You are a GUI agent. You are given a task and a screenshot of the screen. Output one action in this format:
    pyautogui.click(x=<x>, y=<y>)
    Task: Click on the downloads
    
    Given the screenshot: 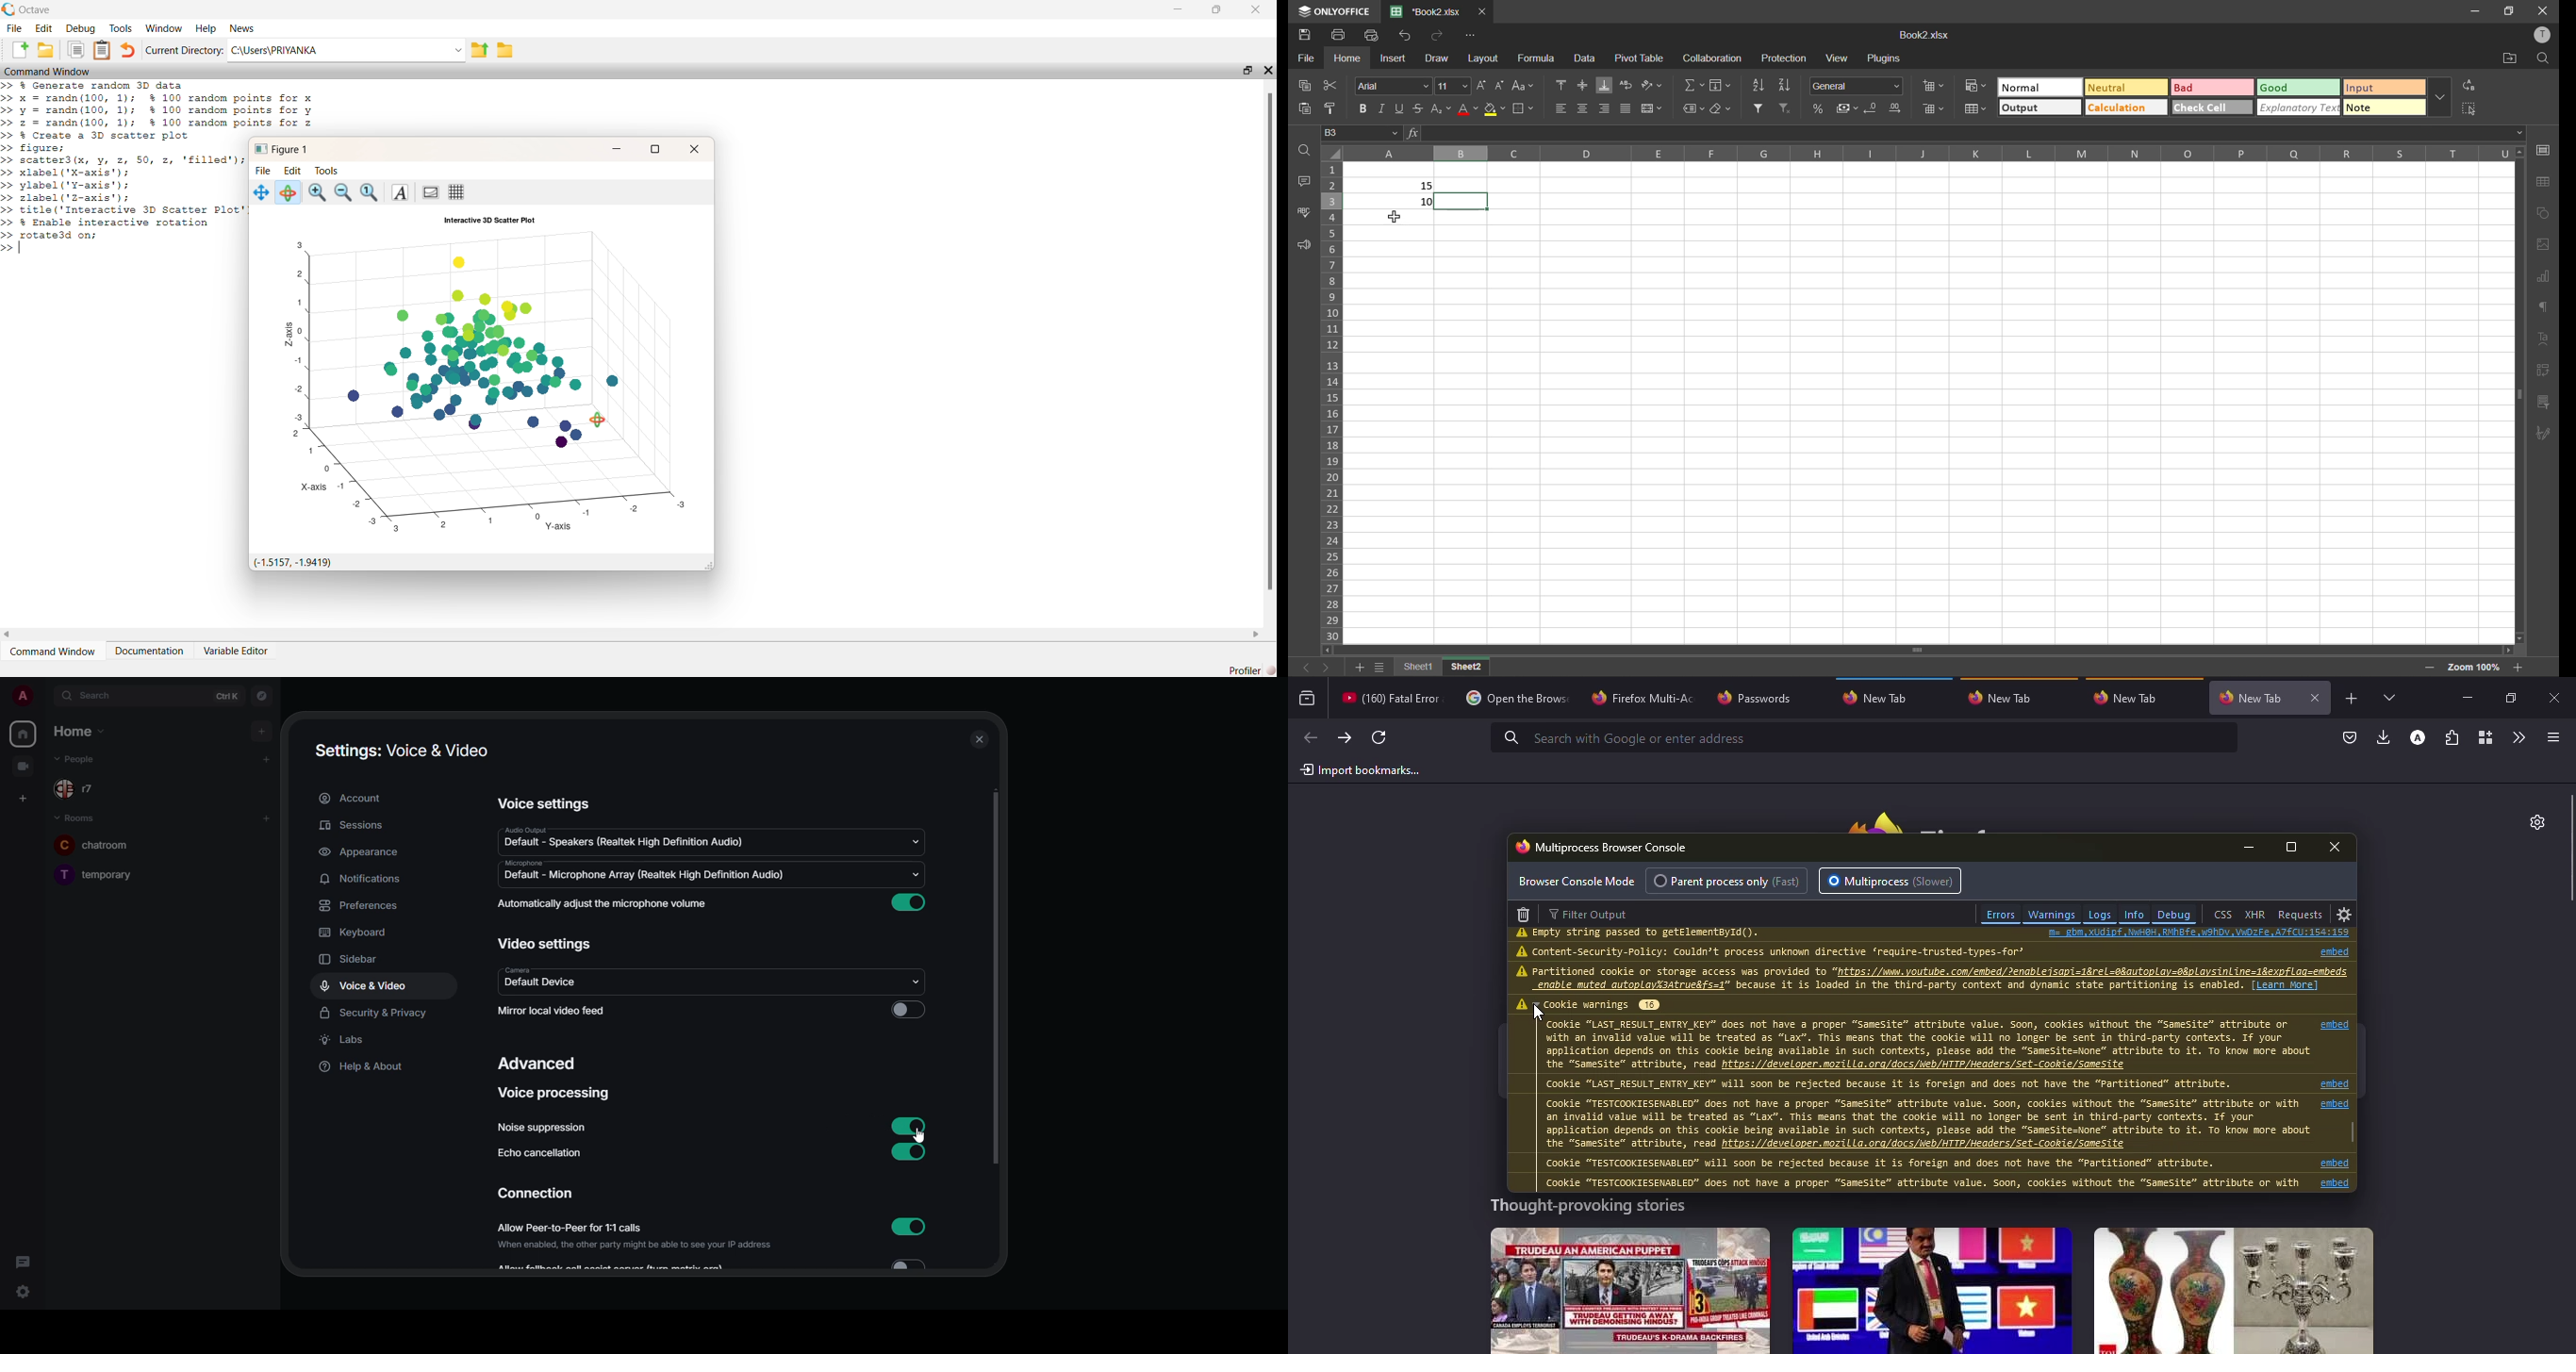 What is the action you would take?
    pyautogui.click(x=2383, y=738)
    